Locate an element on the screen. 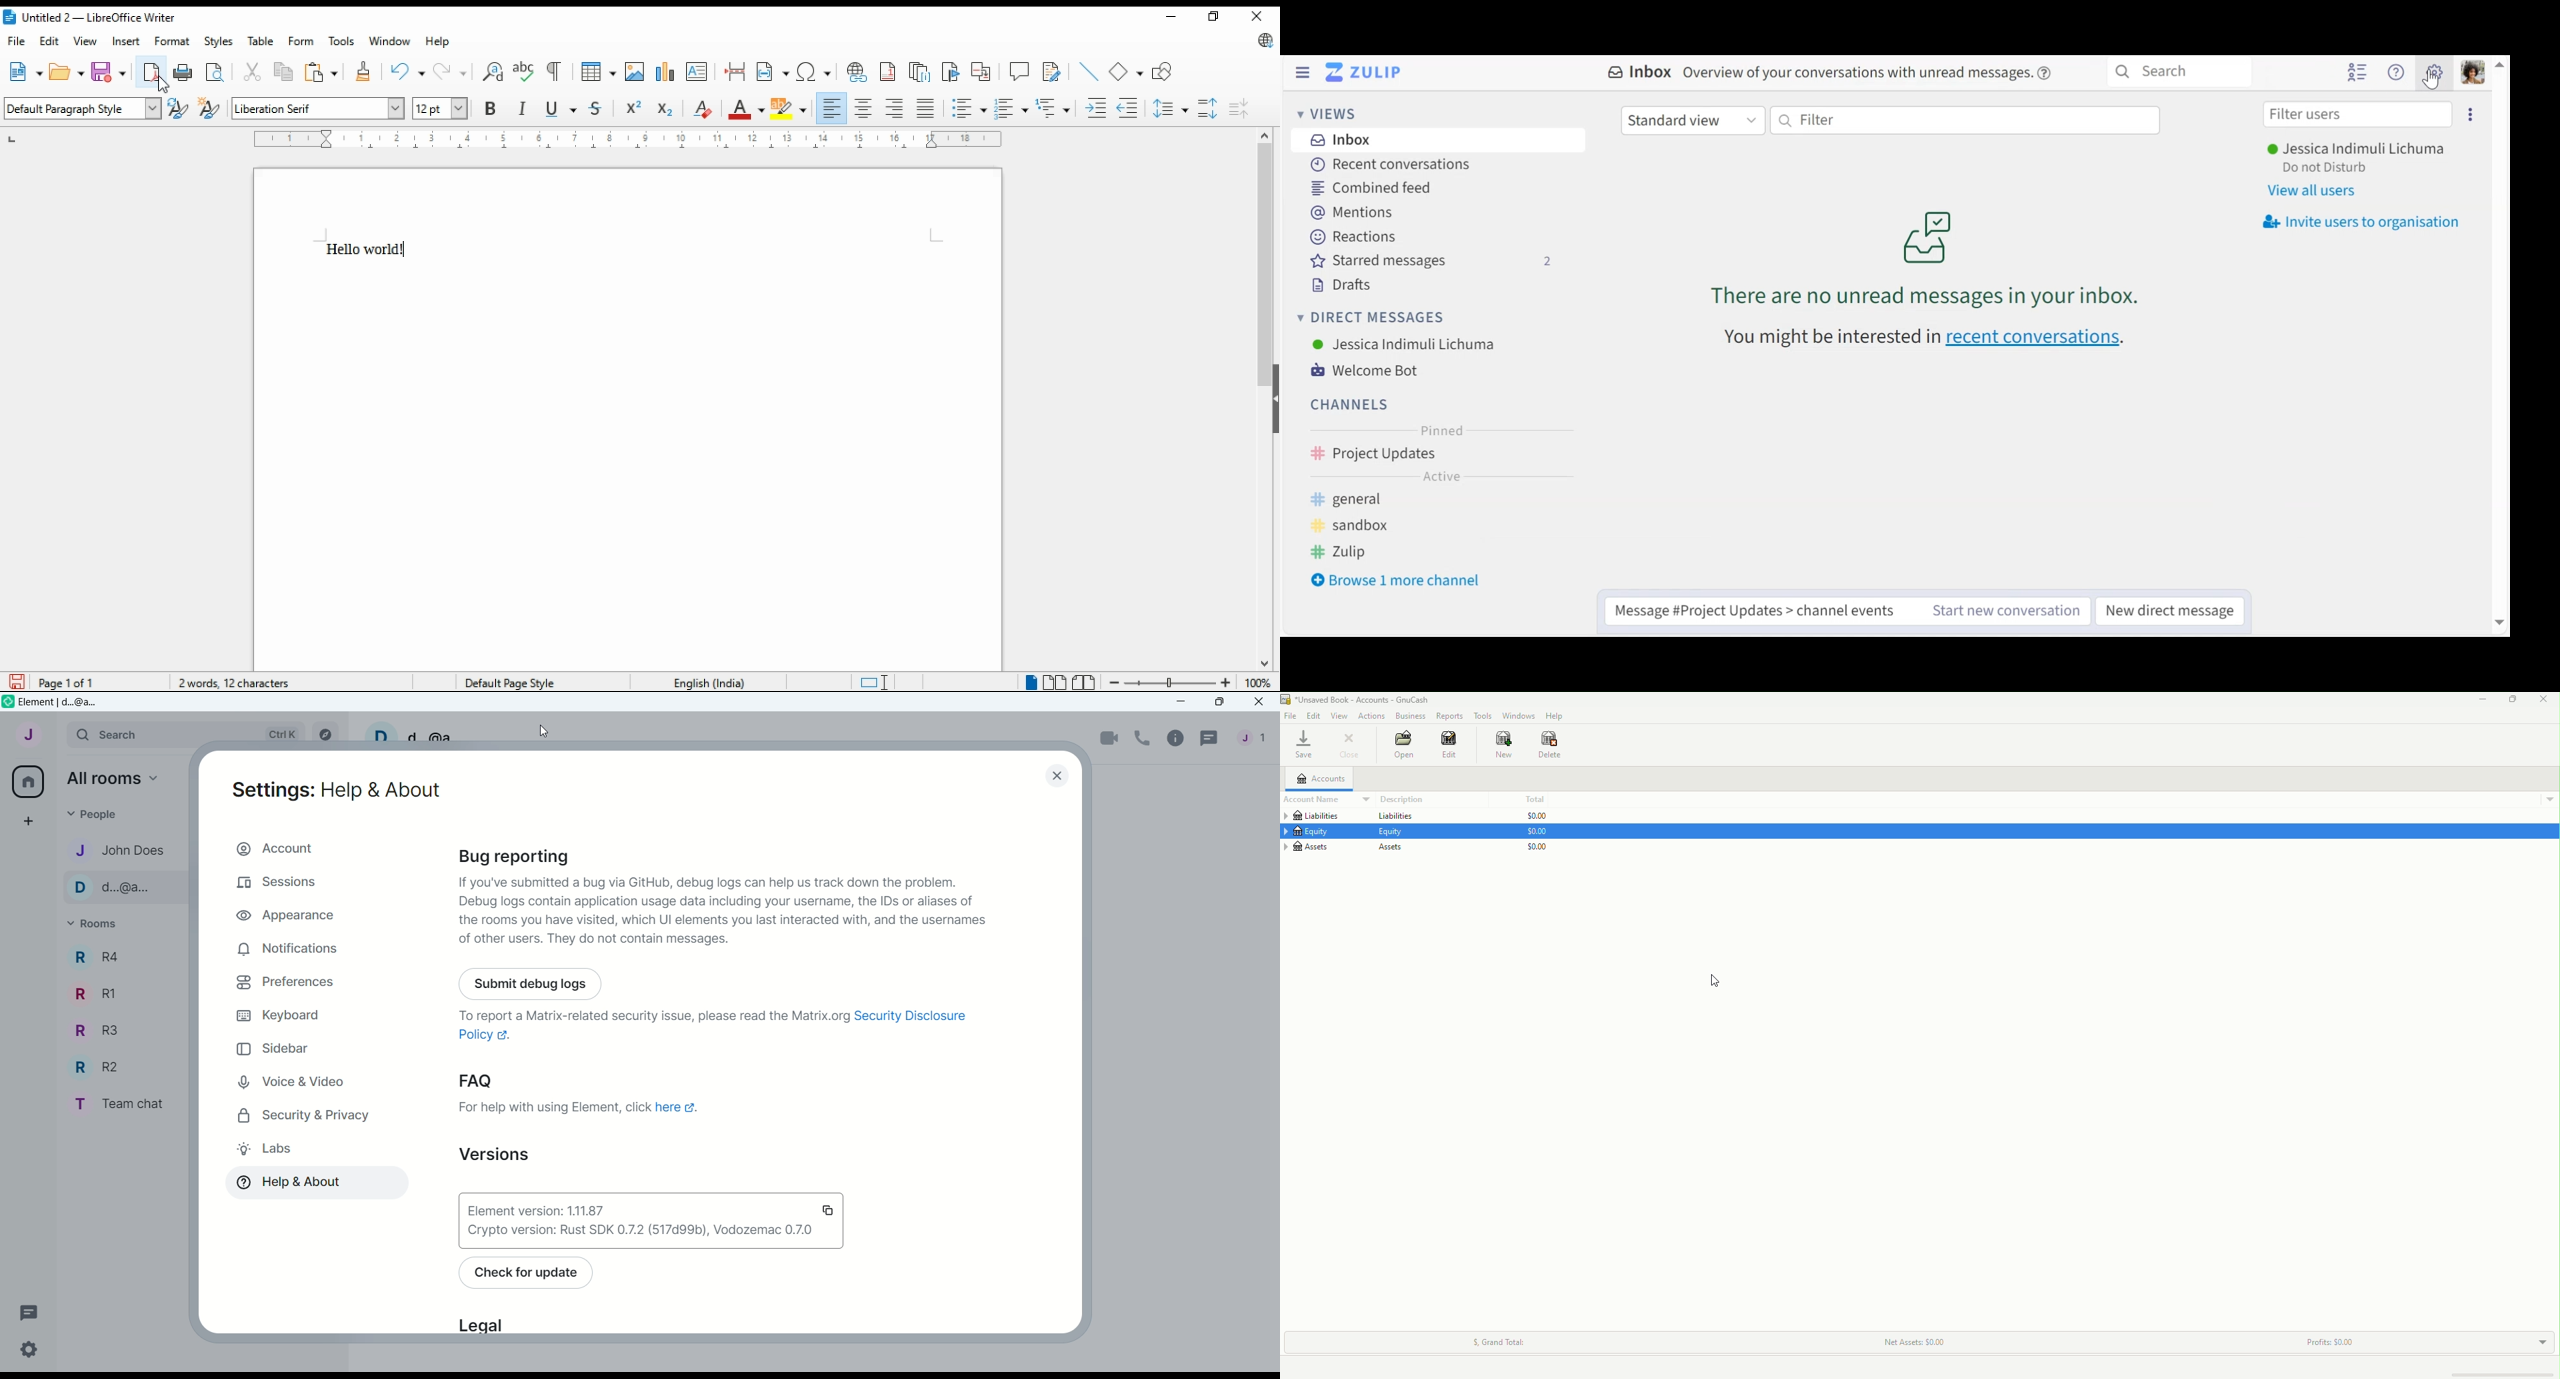 The image size is (2576, 1400). restore is located at coordinates (1213, 17).